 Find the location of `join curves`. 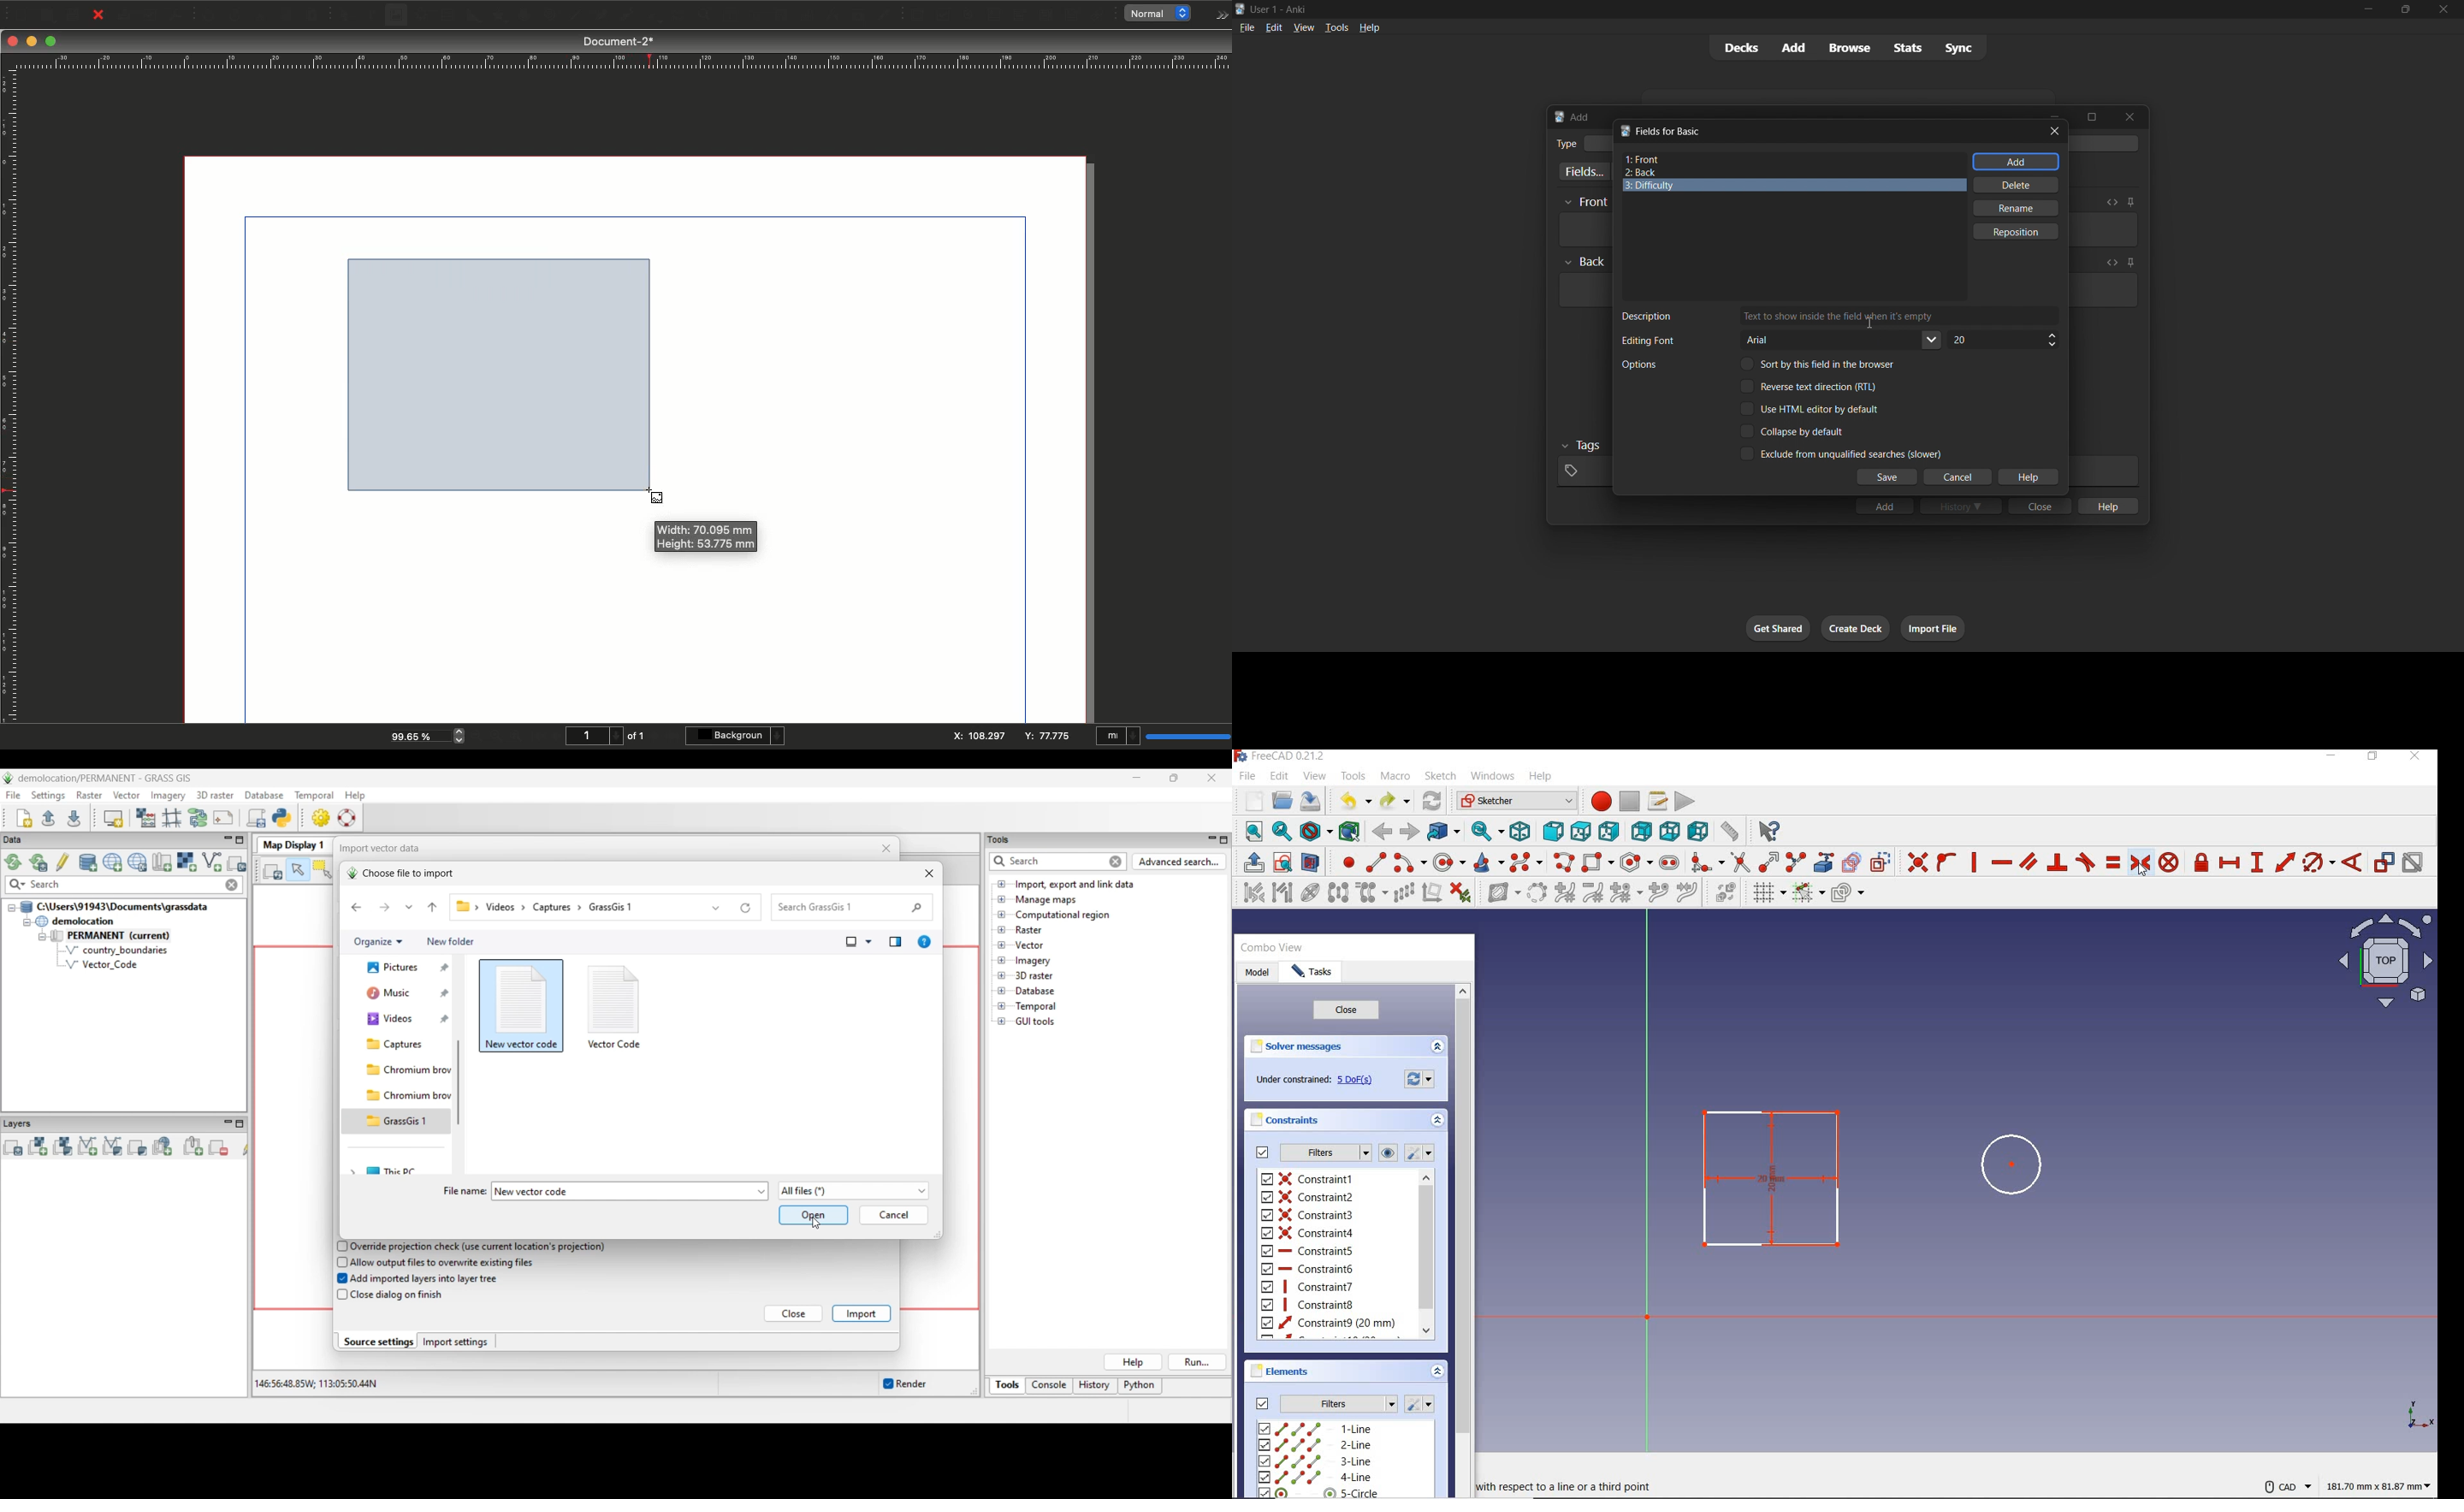

join curves is located at coordinates (1688, 892).